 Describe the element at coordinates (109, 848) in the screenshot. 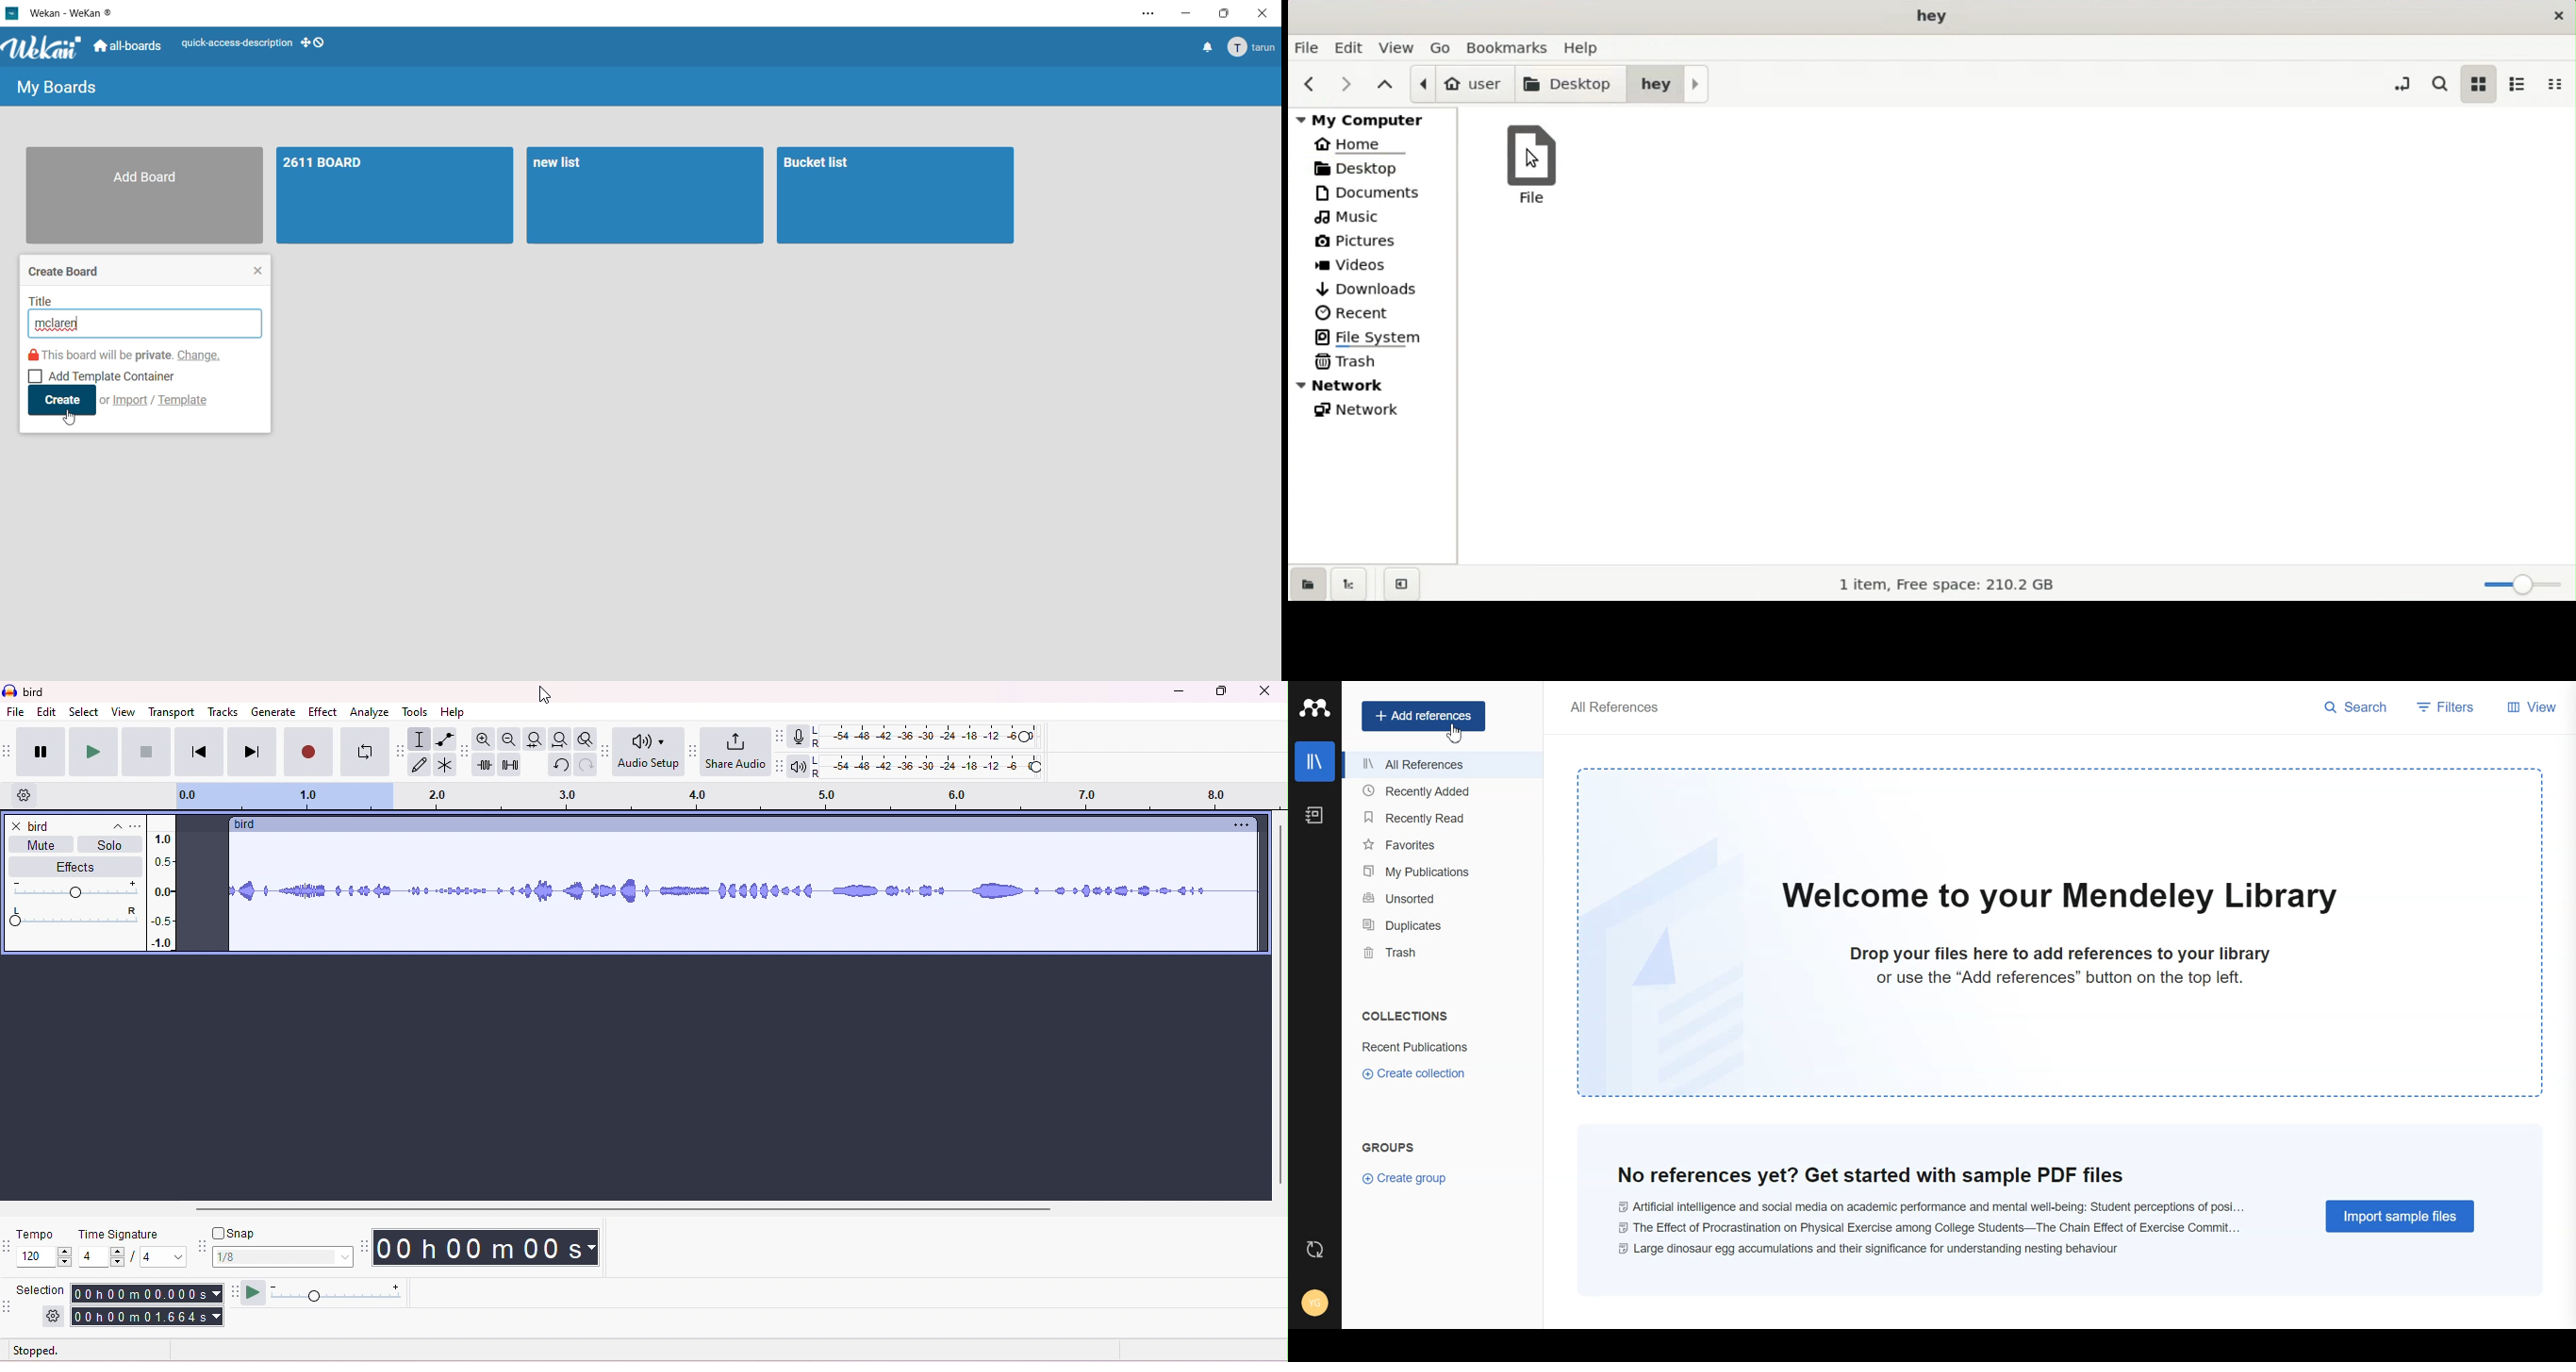

I see `solo` at that location.